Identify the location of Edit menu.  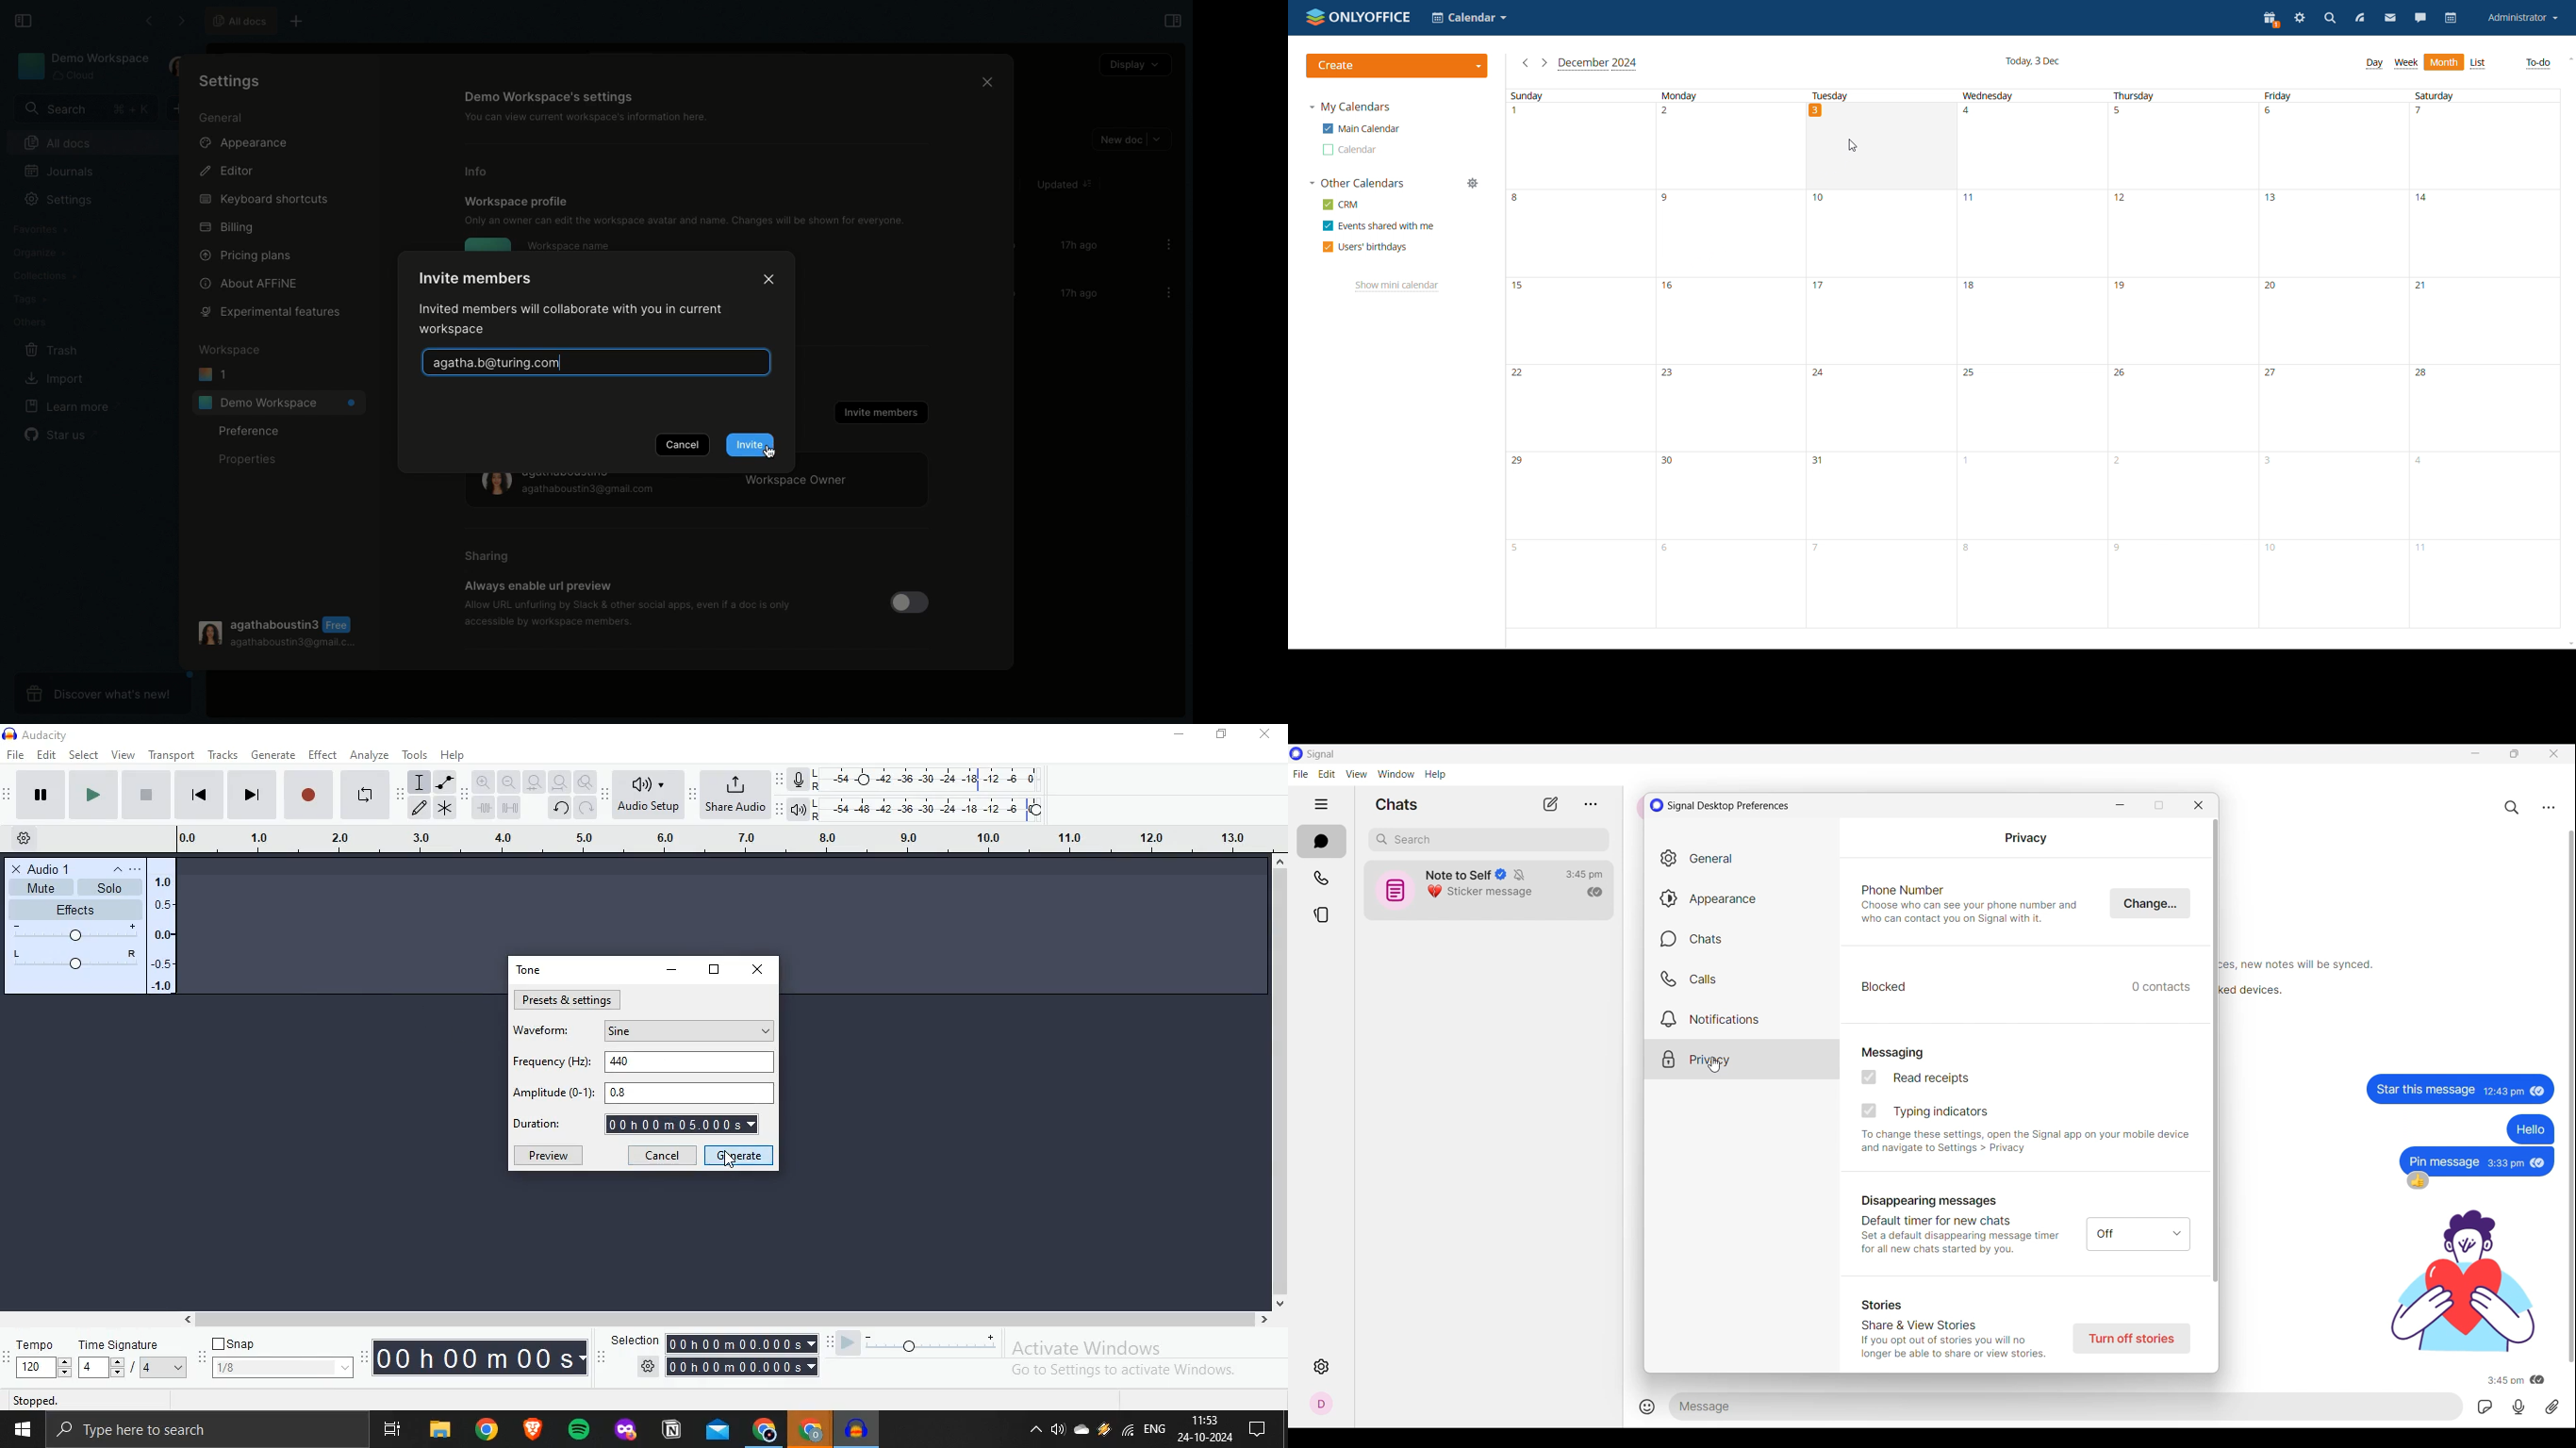
(1328, 774).